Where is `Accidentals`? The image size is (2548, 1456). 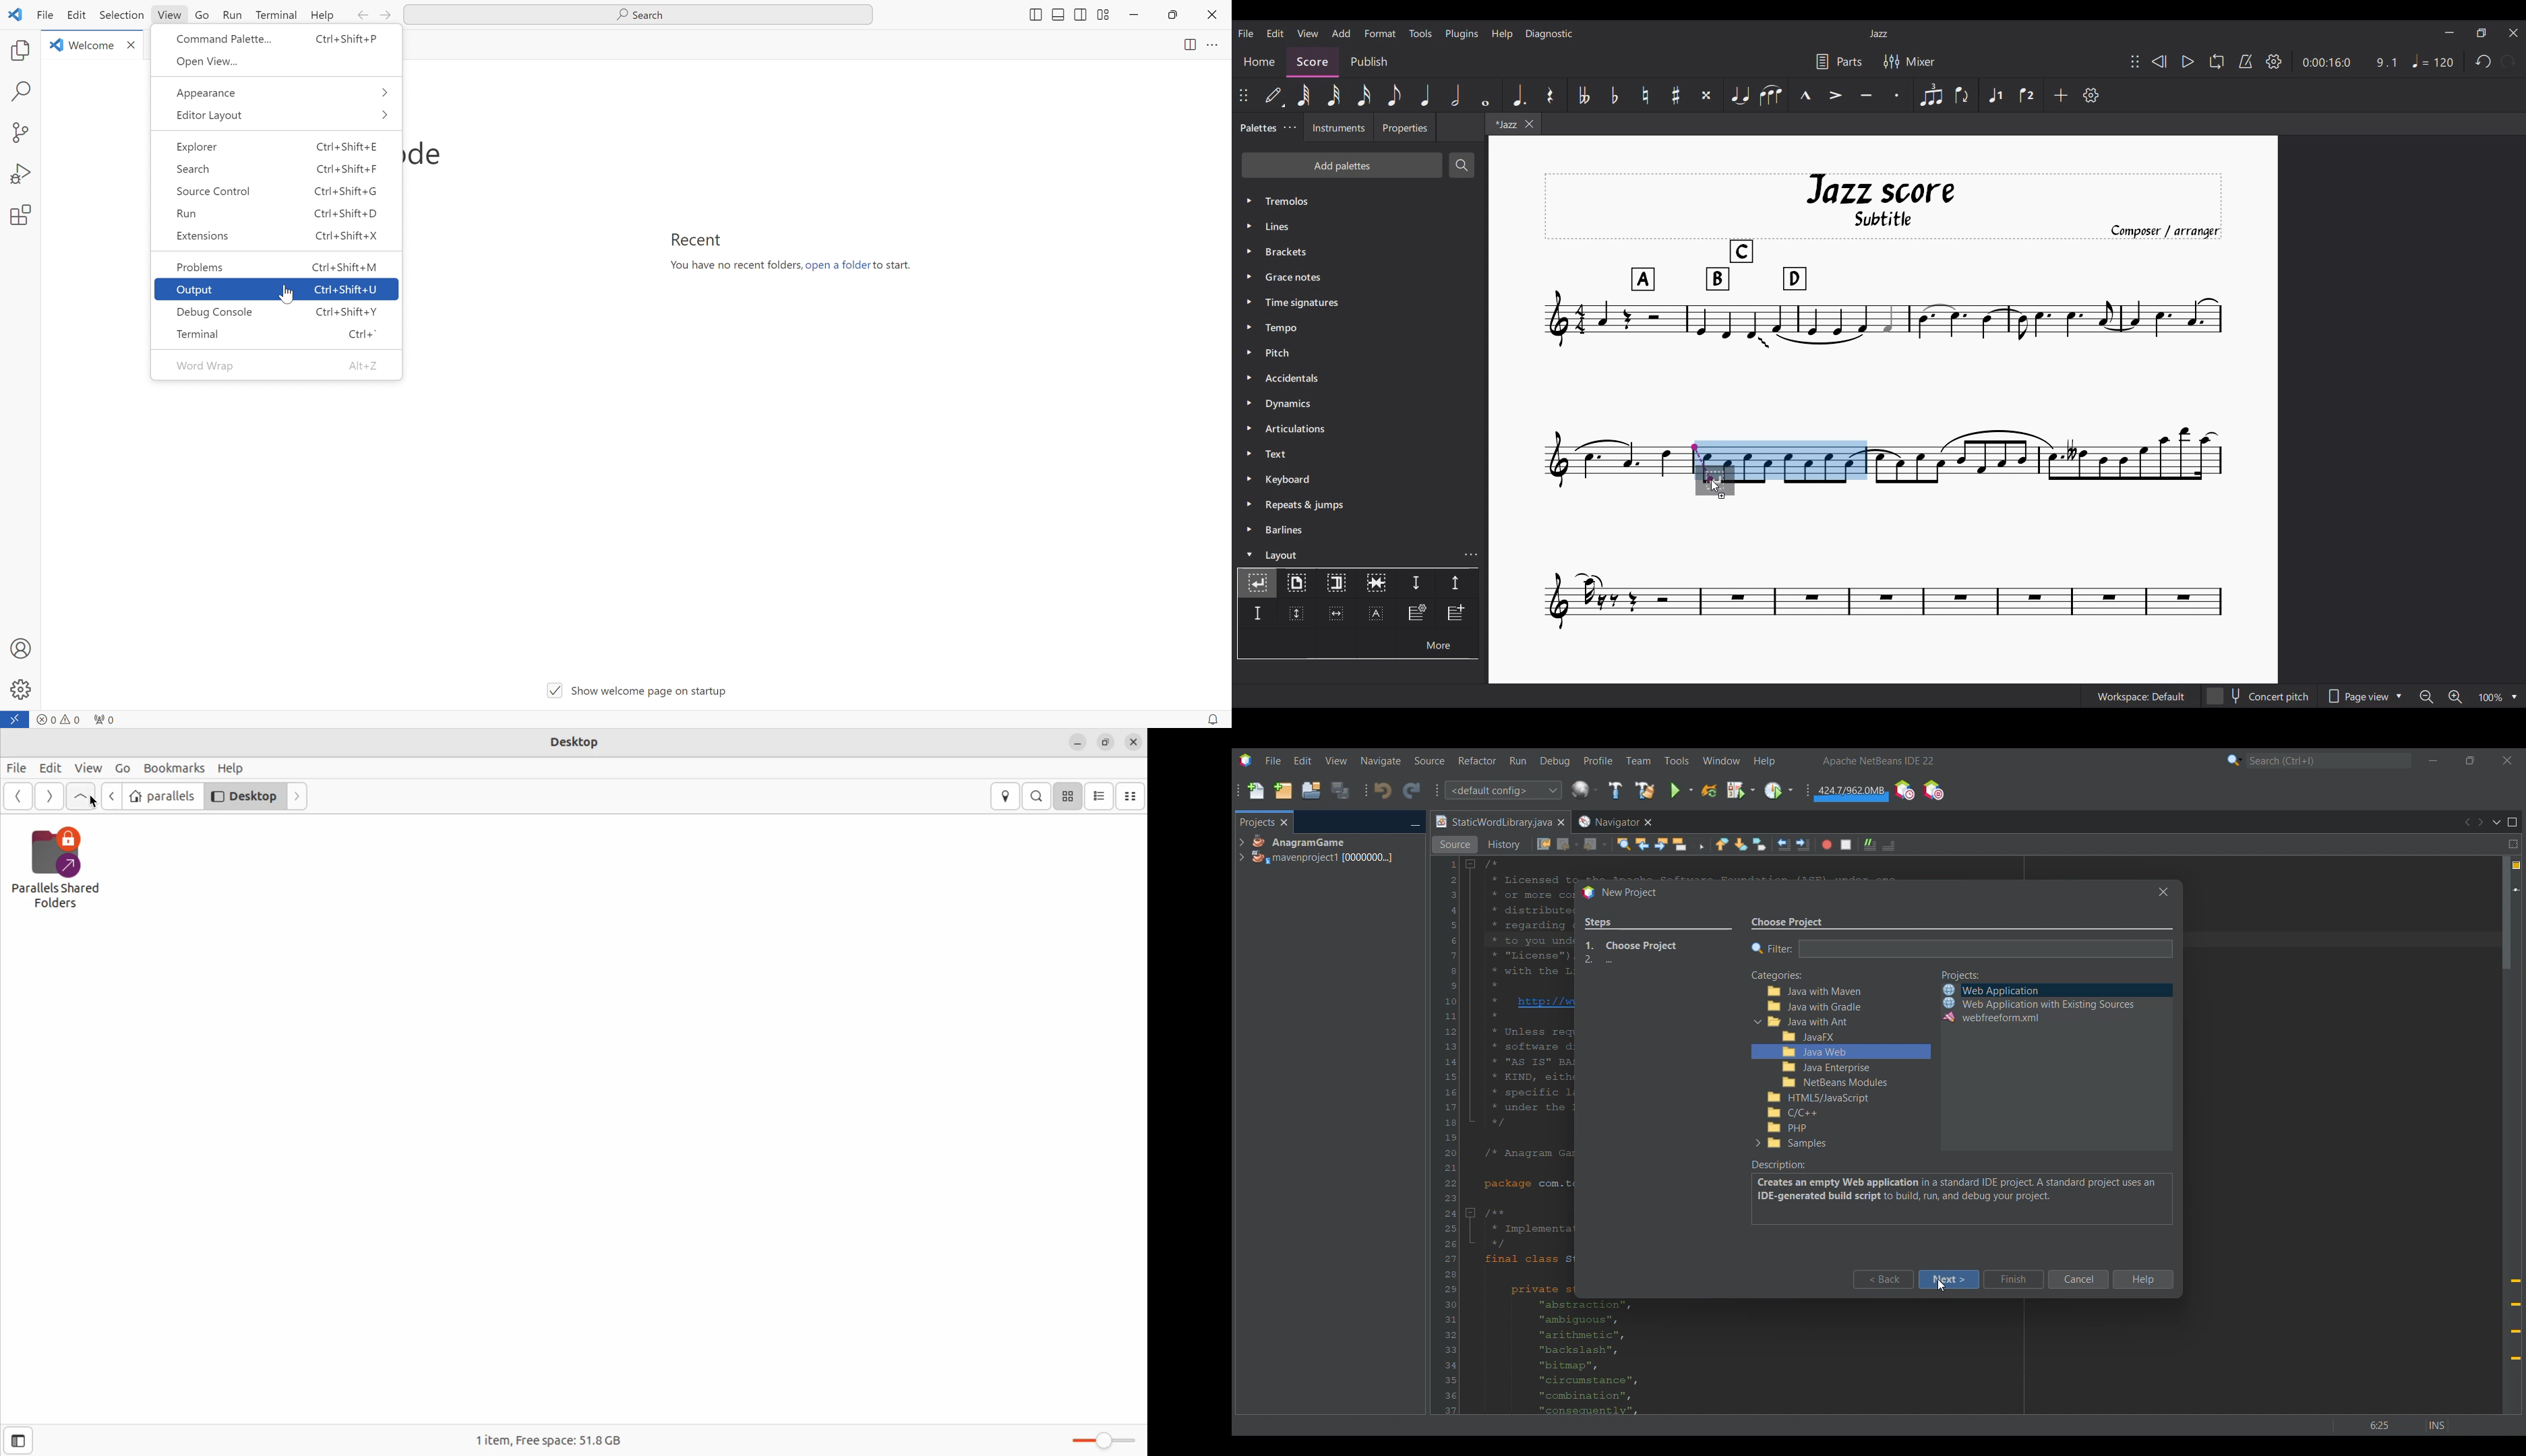
Accidentals is located at coordinates (1360, 378).